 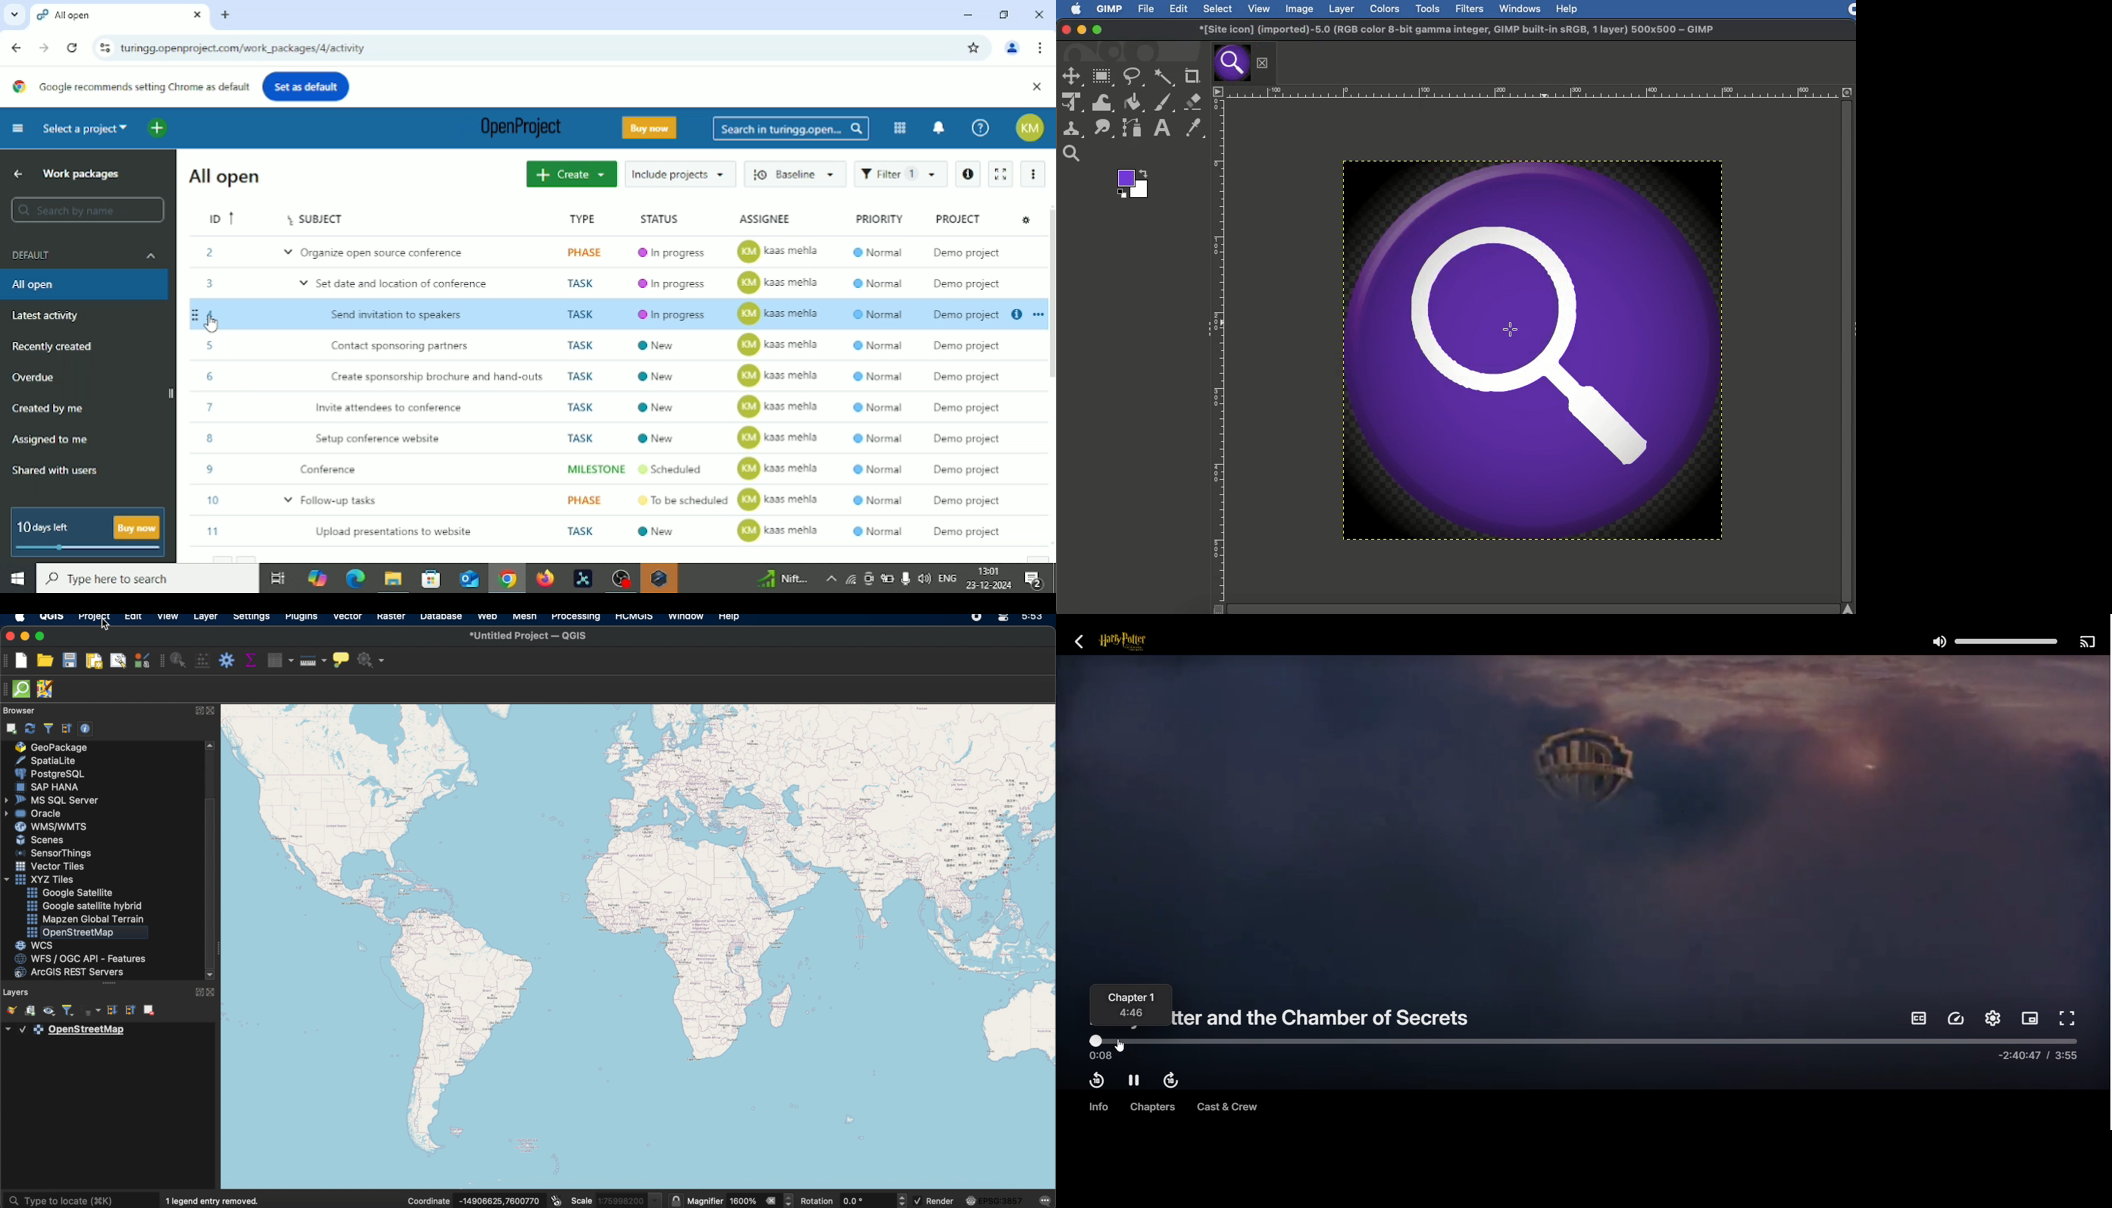 What do you see at coordinates (1180, 9) in the screenshot?
I see `Edit` at bounding box center [1180, 9].